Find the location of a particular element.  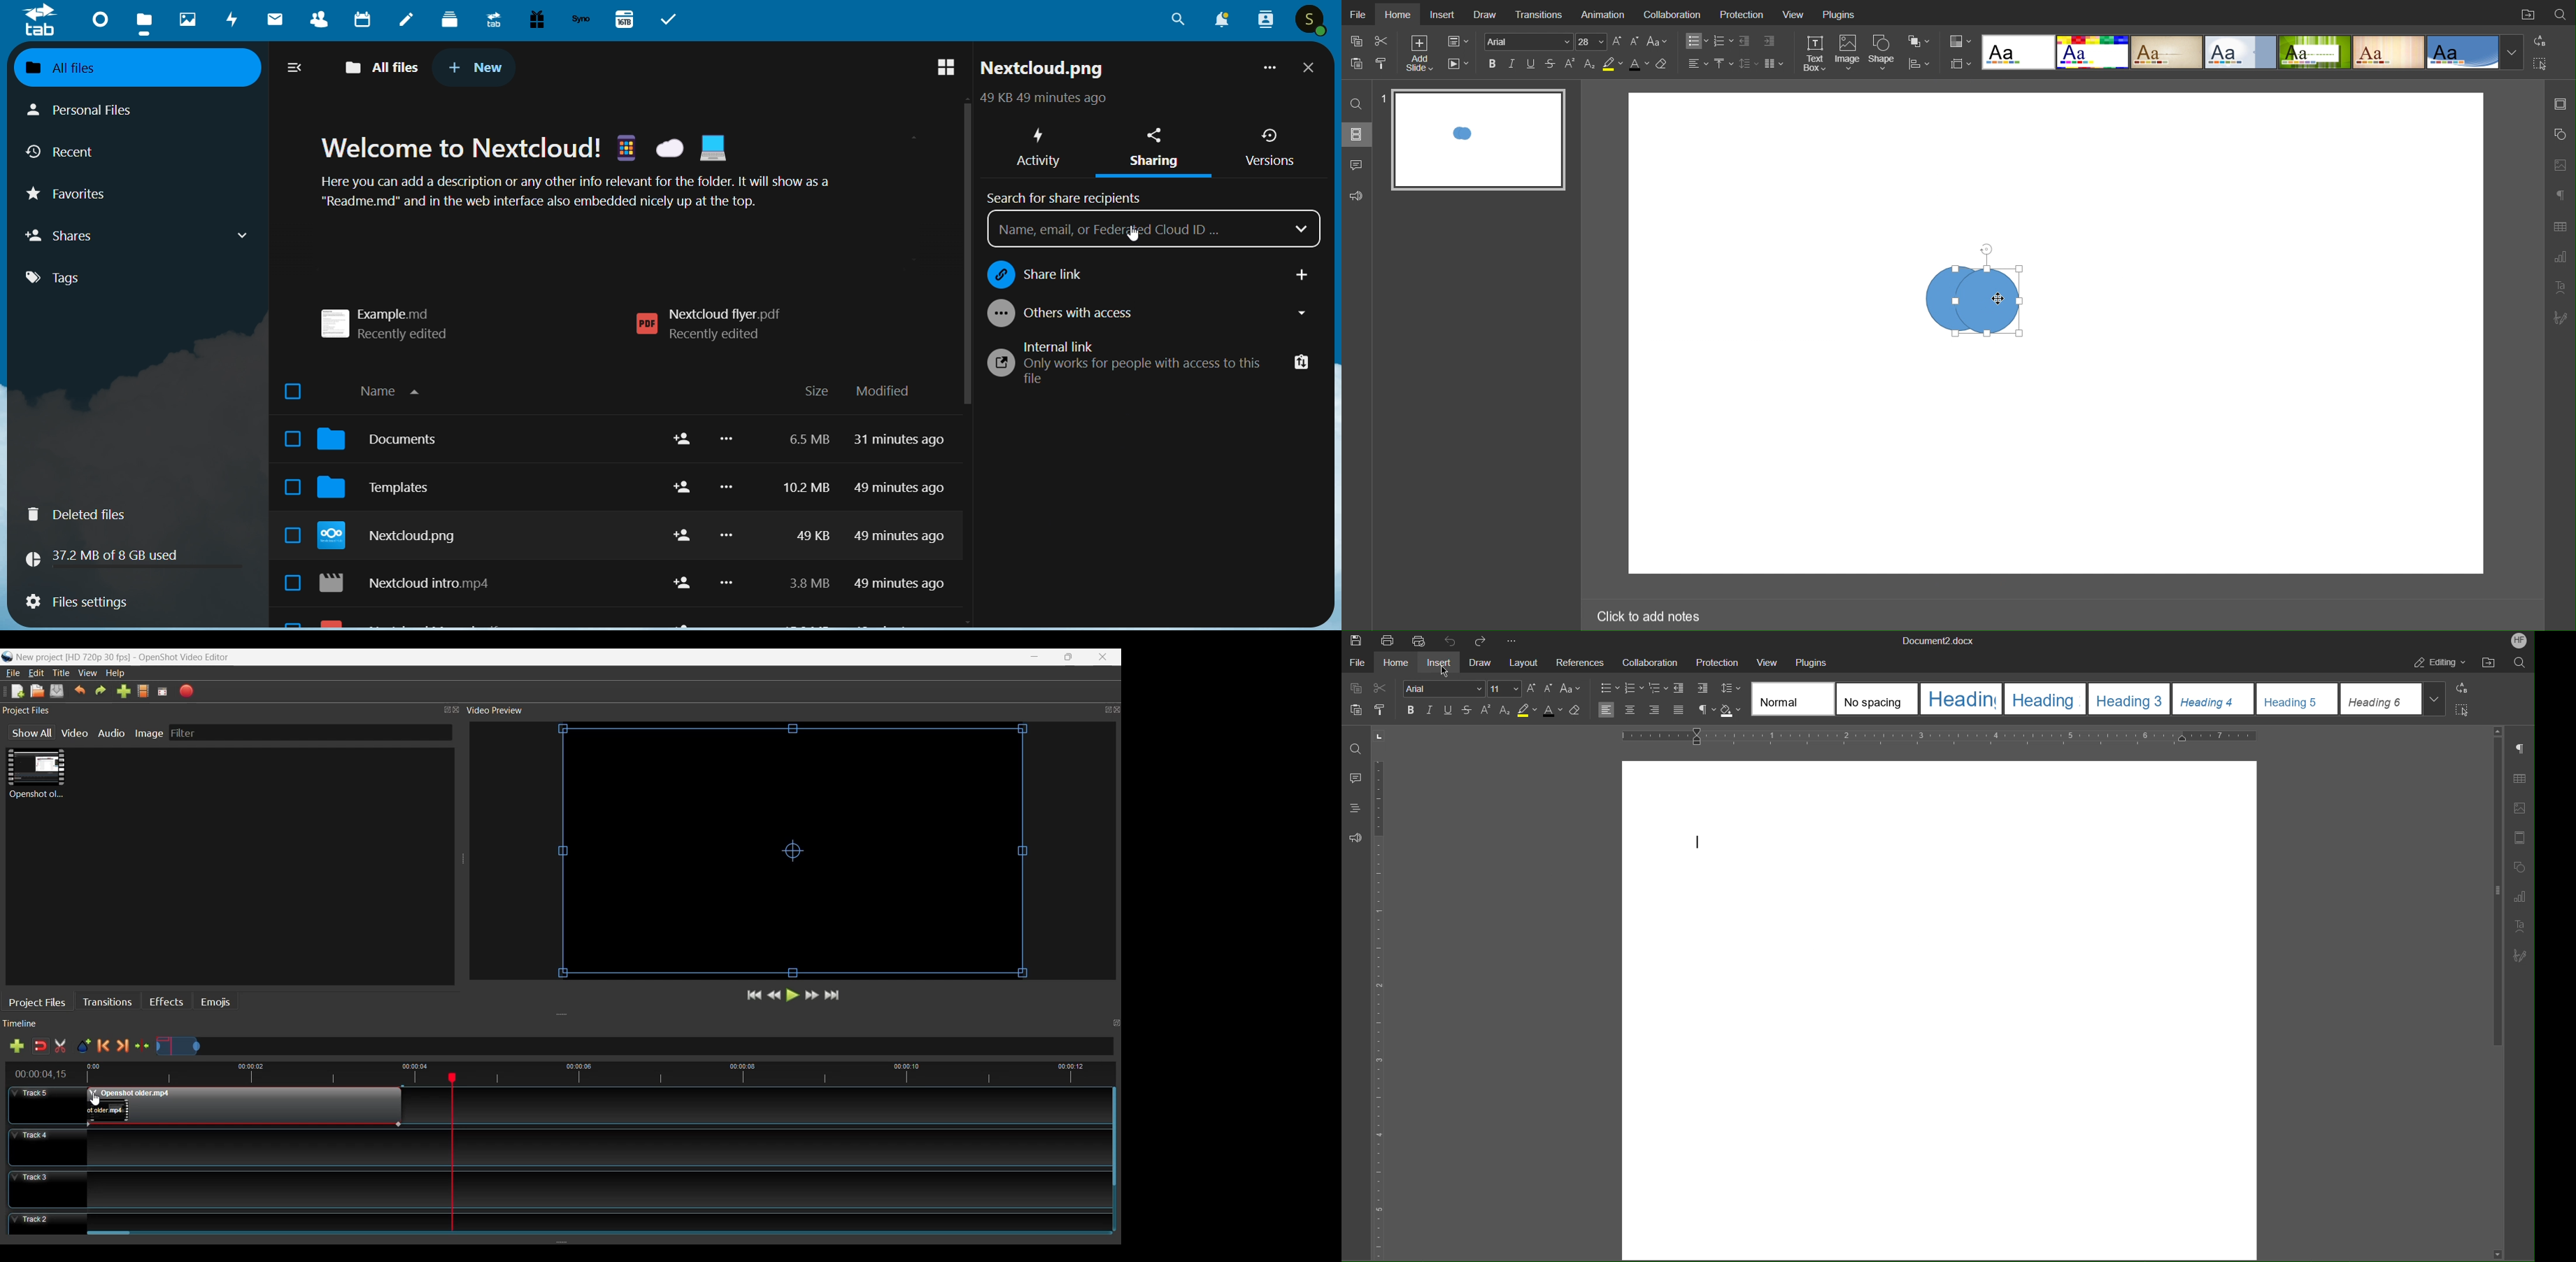

Rotate is located at coordinates (1985, 250).